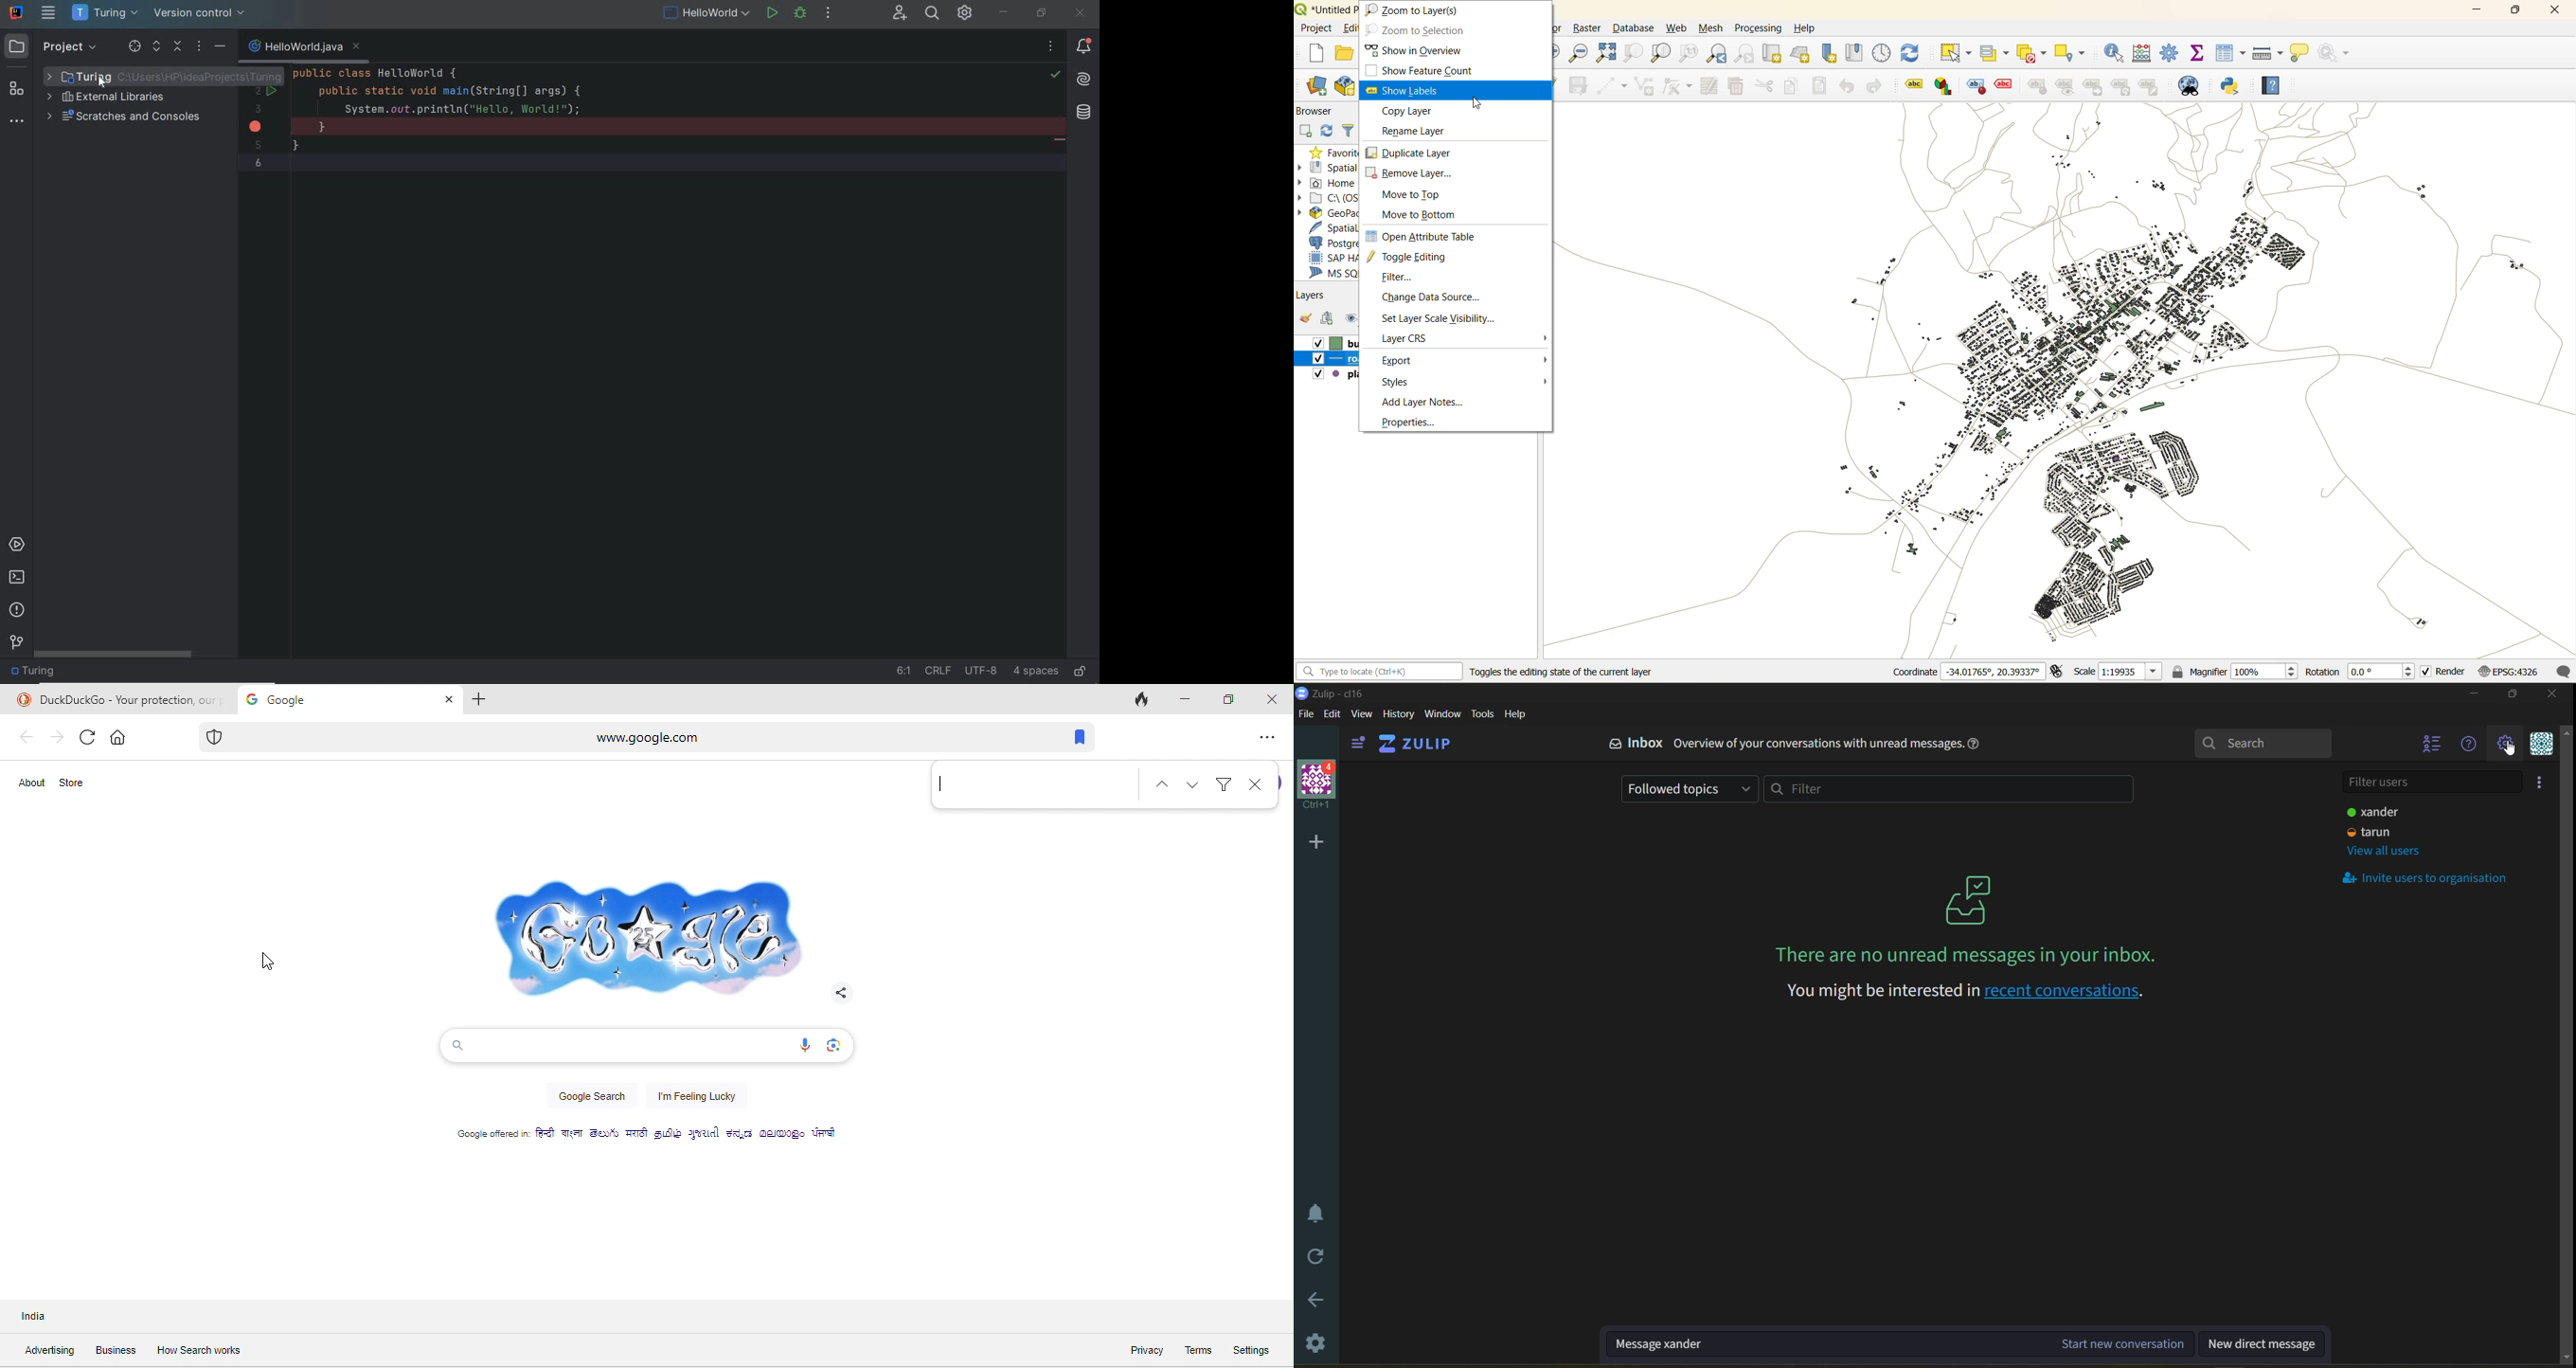  I want to click on 2, so click(261, 92).